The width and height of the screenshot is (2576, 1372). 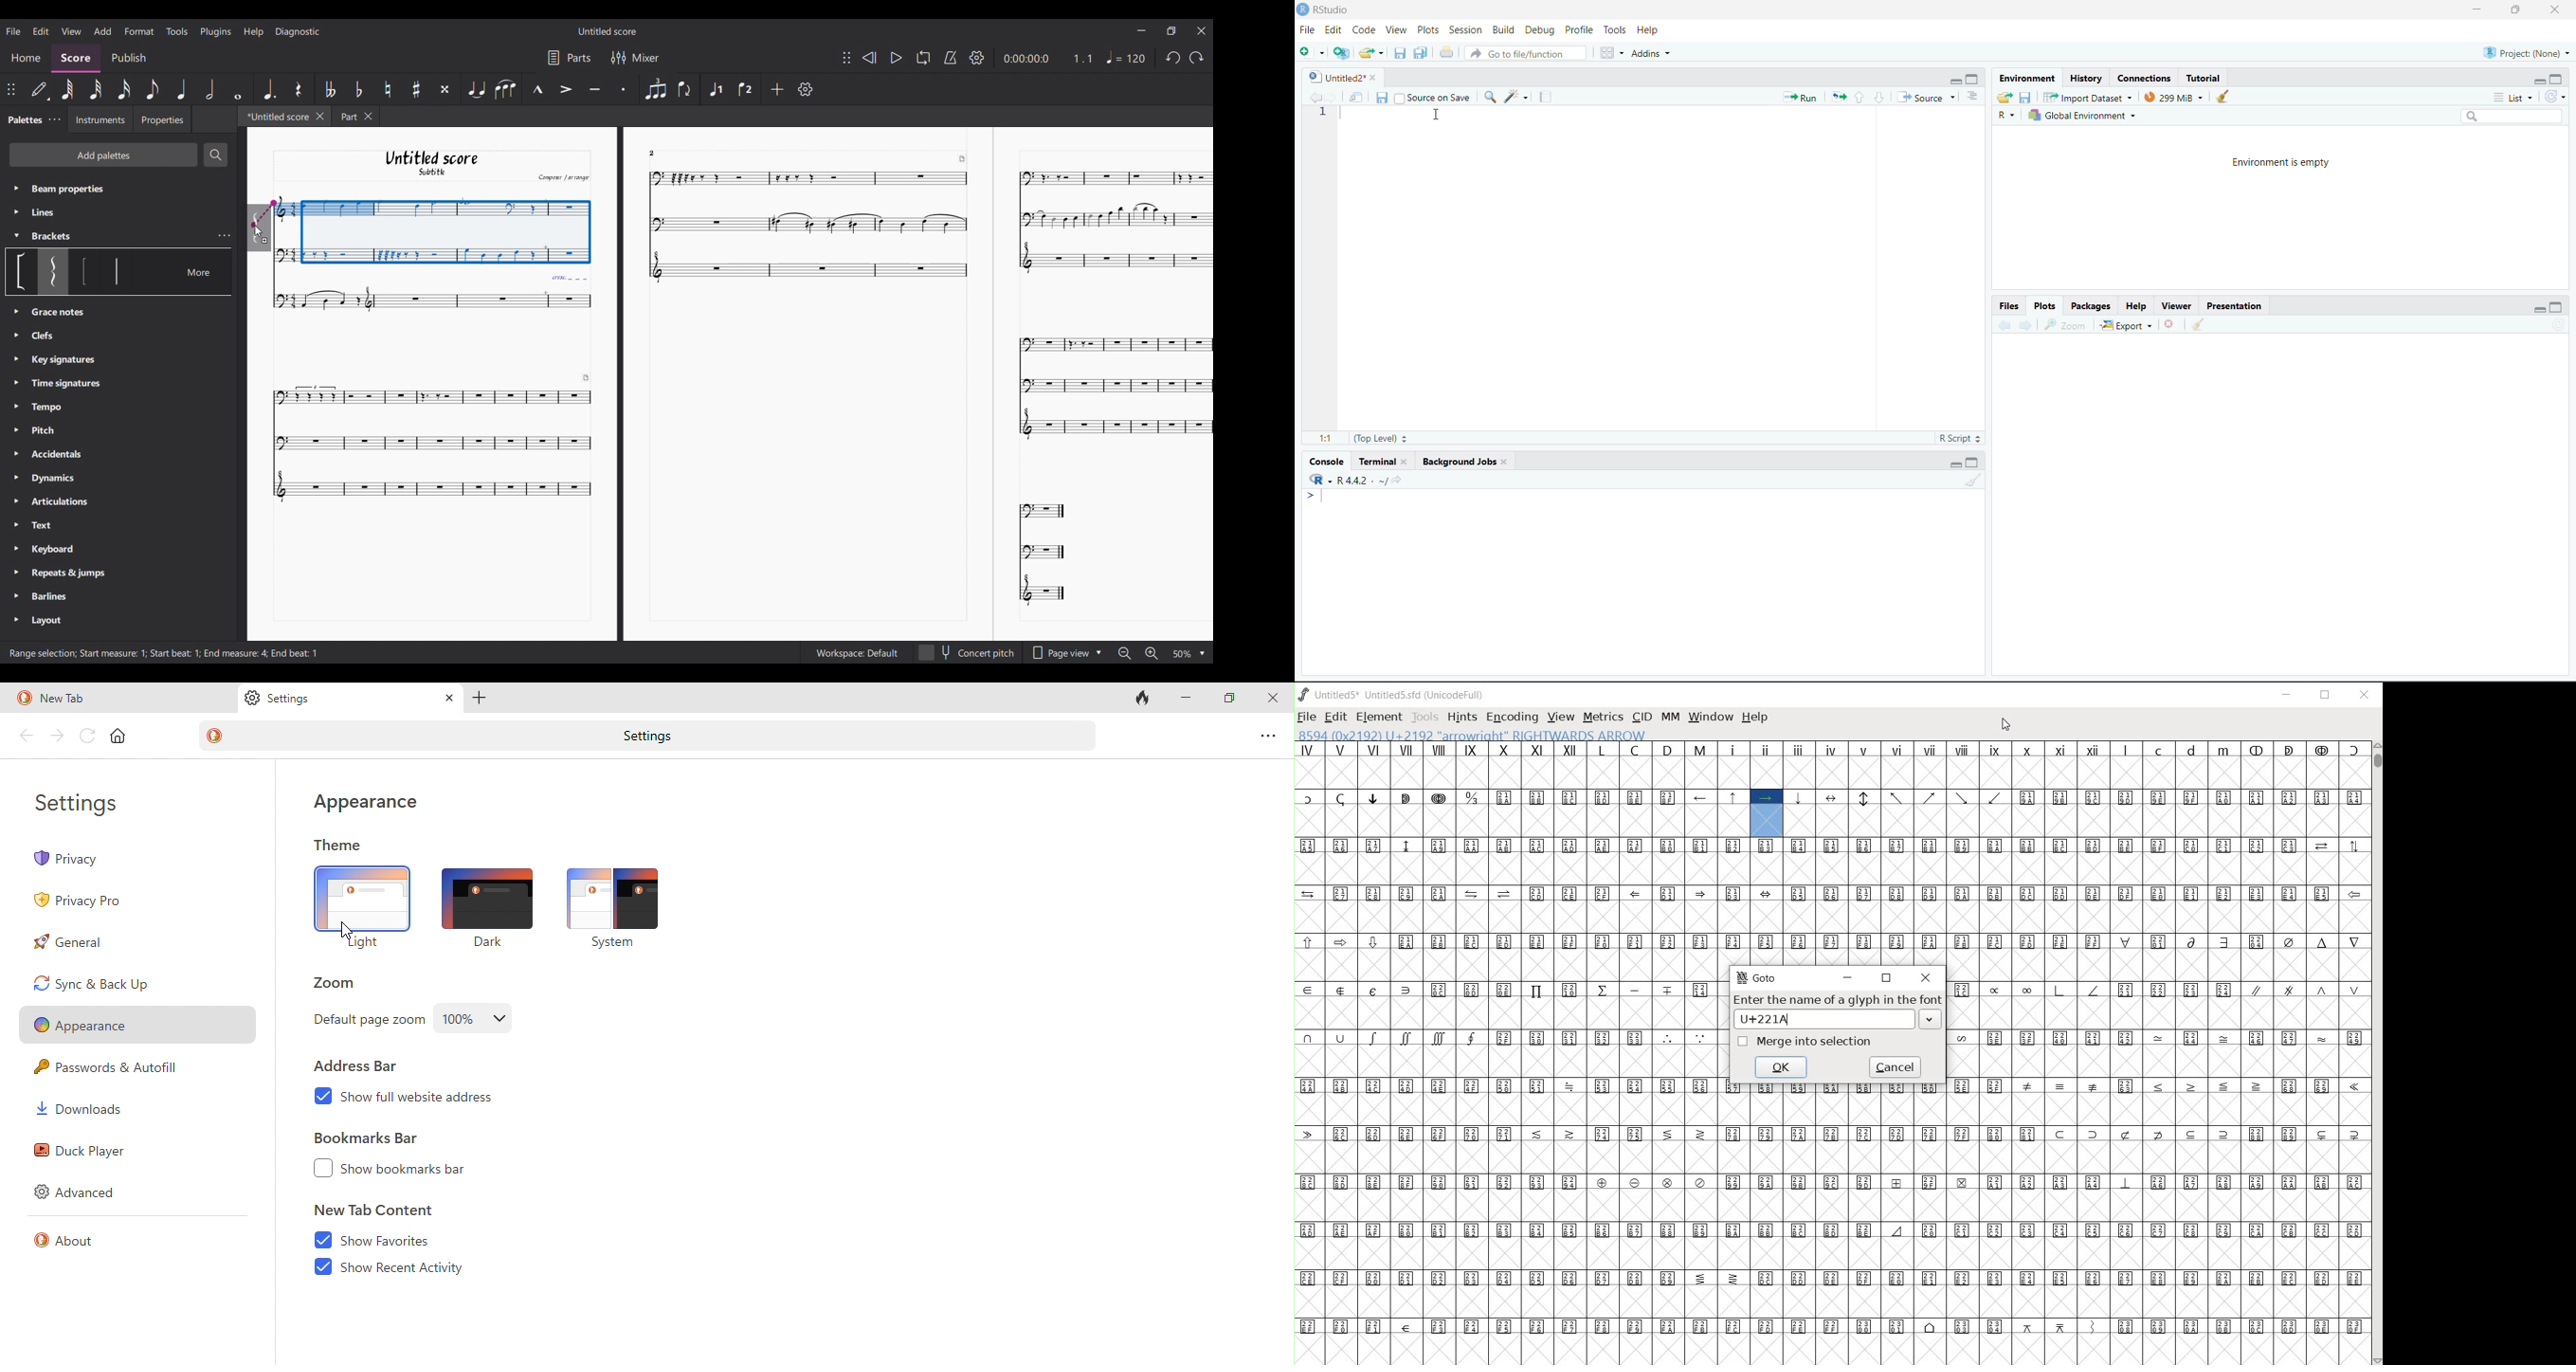 I want to click on Background Jobs, so click(x=1460, y=463).